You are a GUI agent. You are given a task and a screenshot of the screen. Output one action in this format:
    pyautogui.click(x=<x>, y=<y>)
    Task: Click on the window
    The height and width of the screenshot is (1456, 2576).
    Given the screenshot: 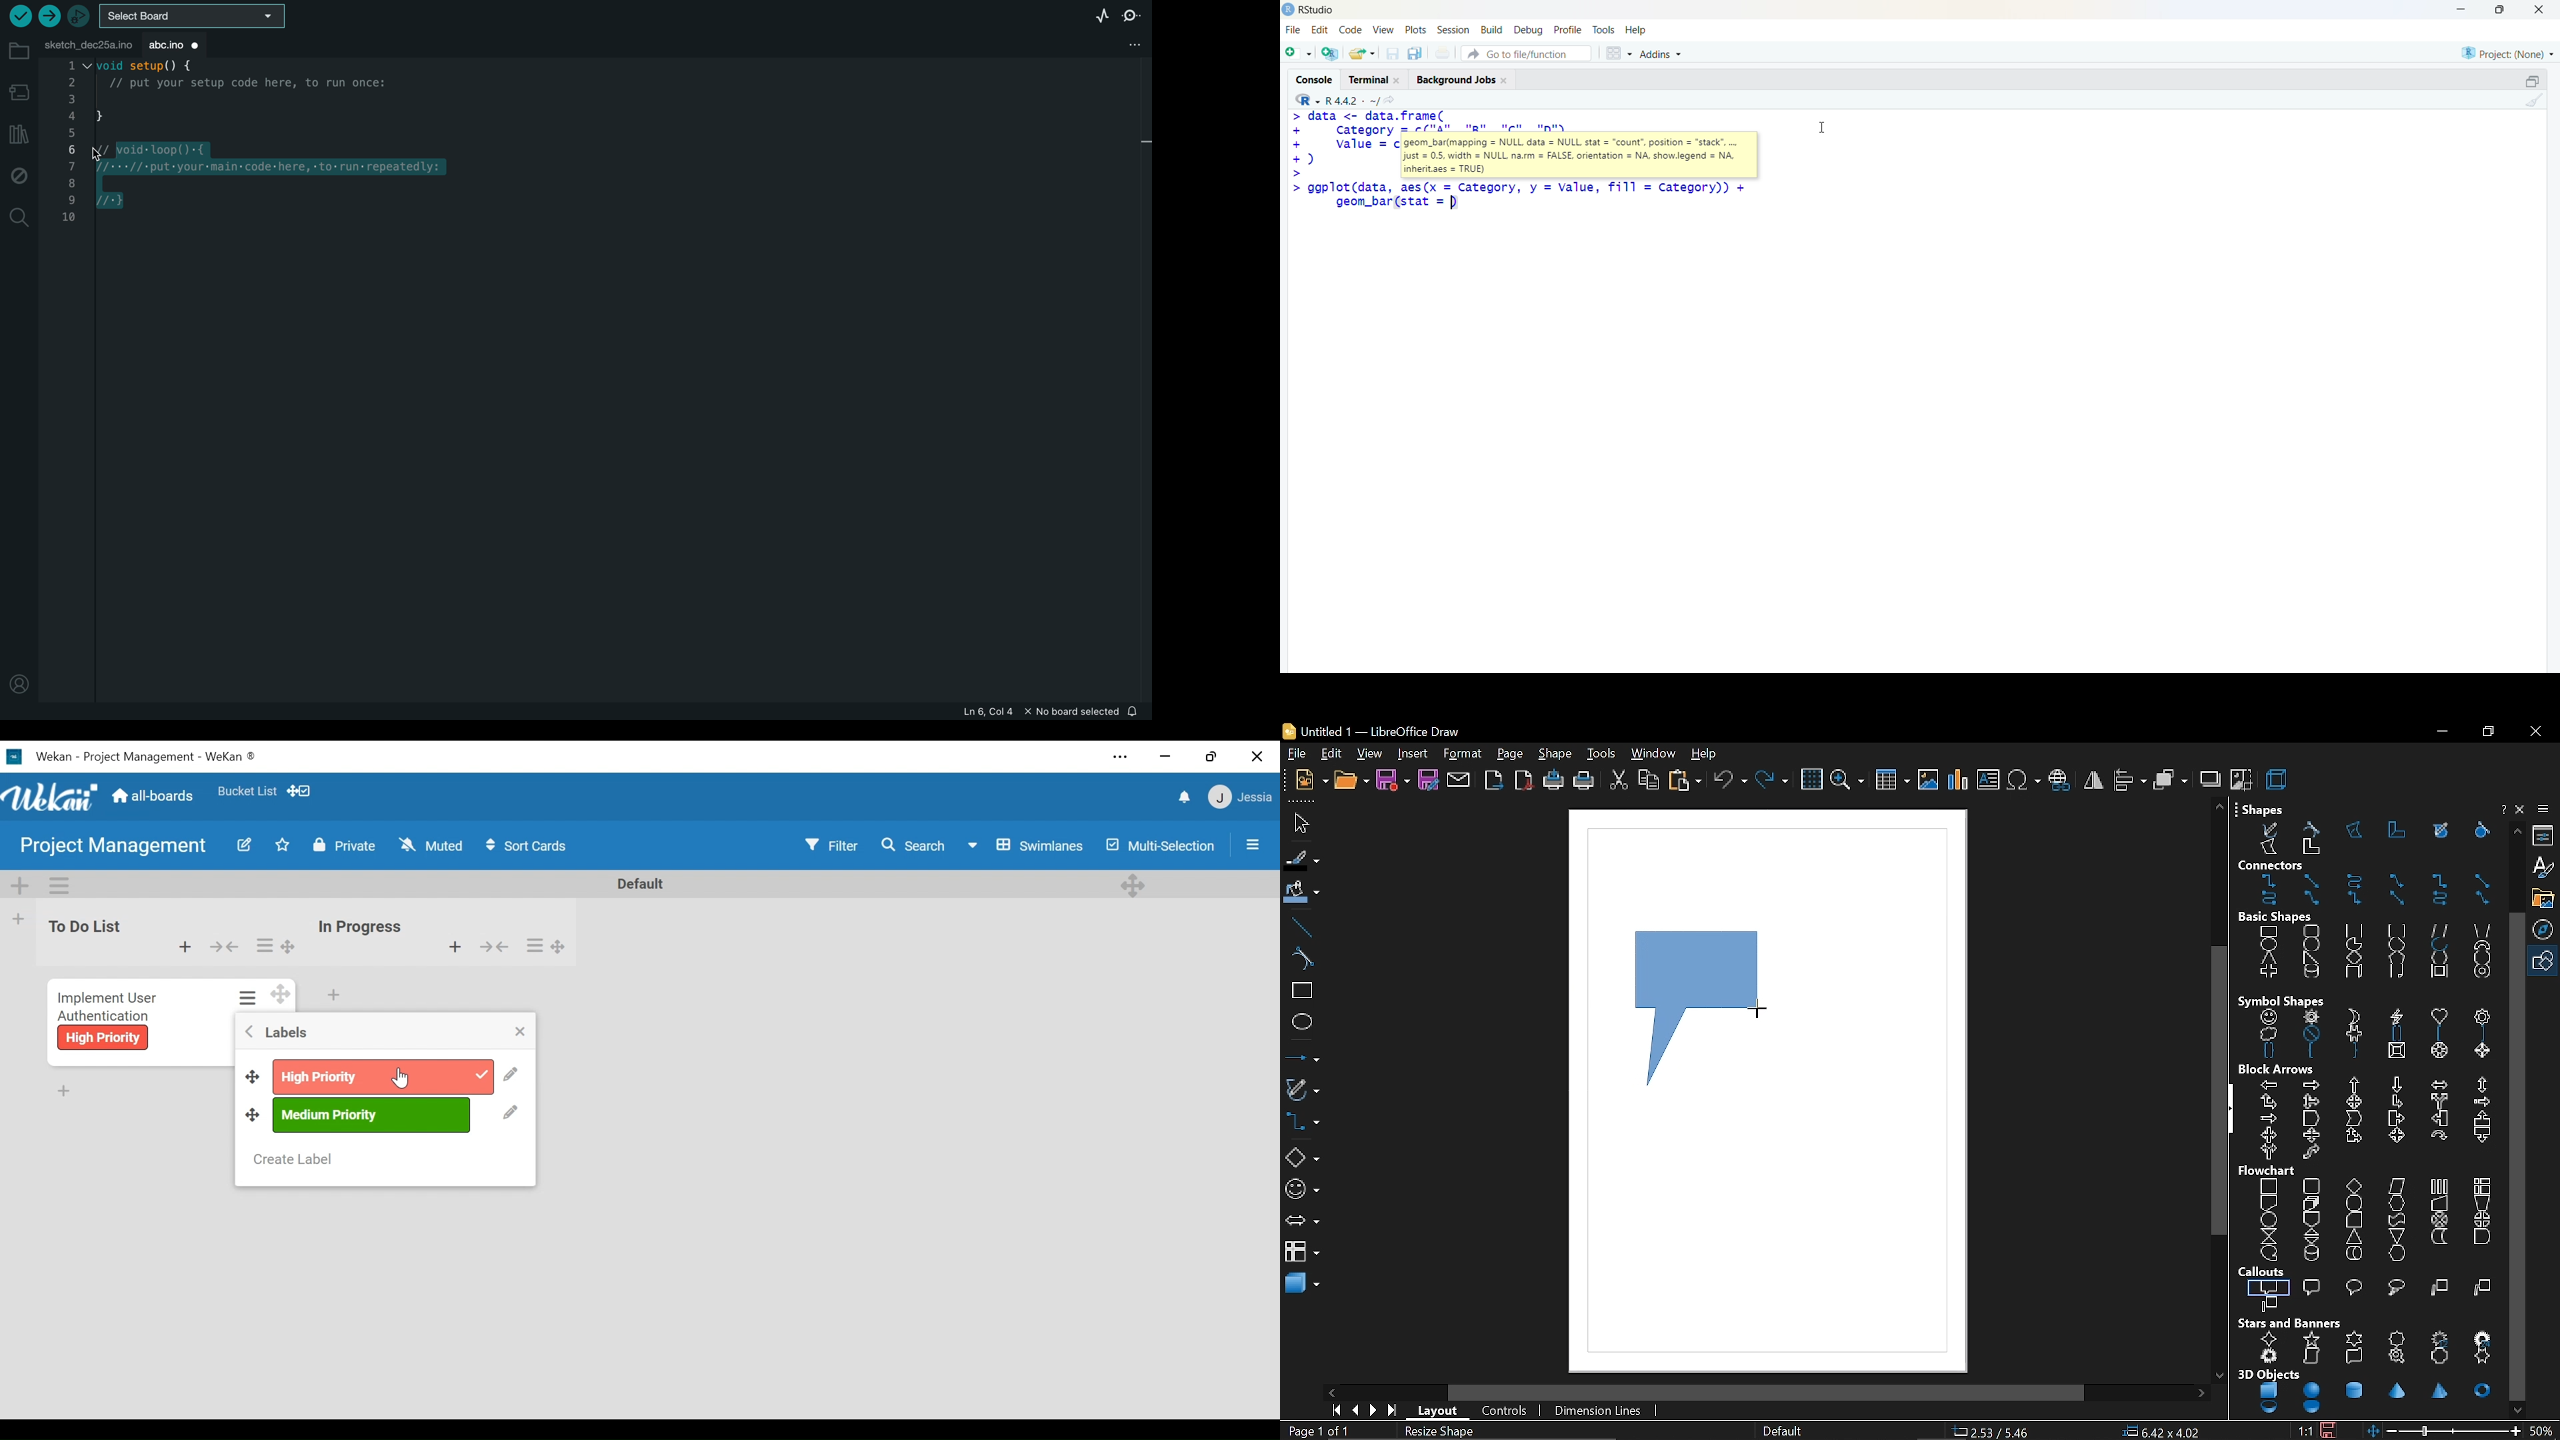 What is the action you would take?
    pyautogui.click(x=1654, y=754)
    